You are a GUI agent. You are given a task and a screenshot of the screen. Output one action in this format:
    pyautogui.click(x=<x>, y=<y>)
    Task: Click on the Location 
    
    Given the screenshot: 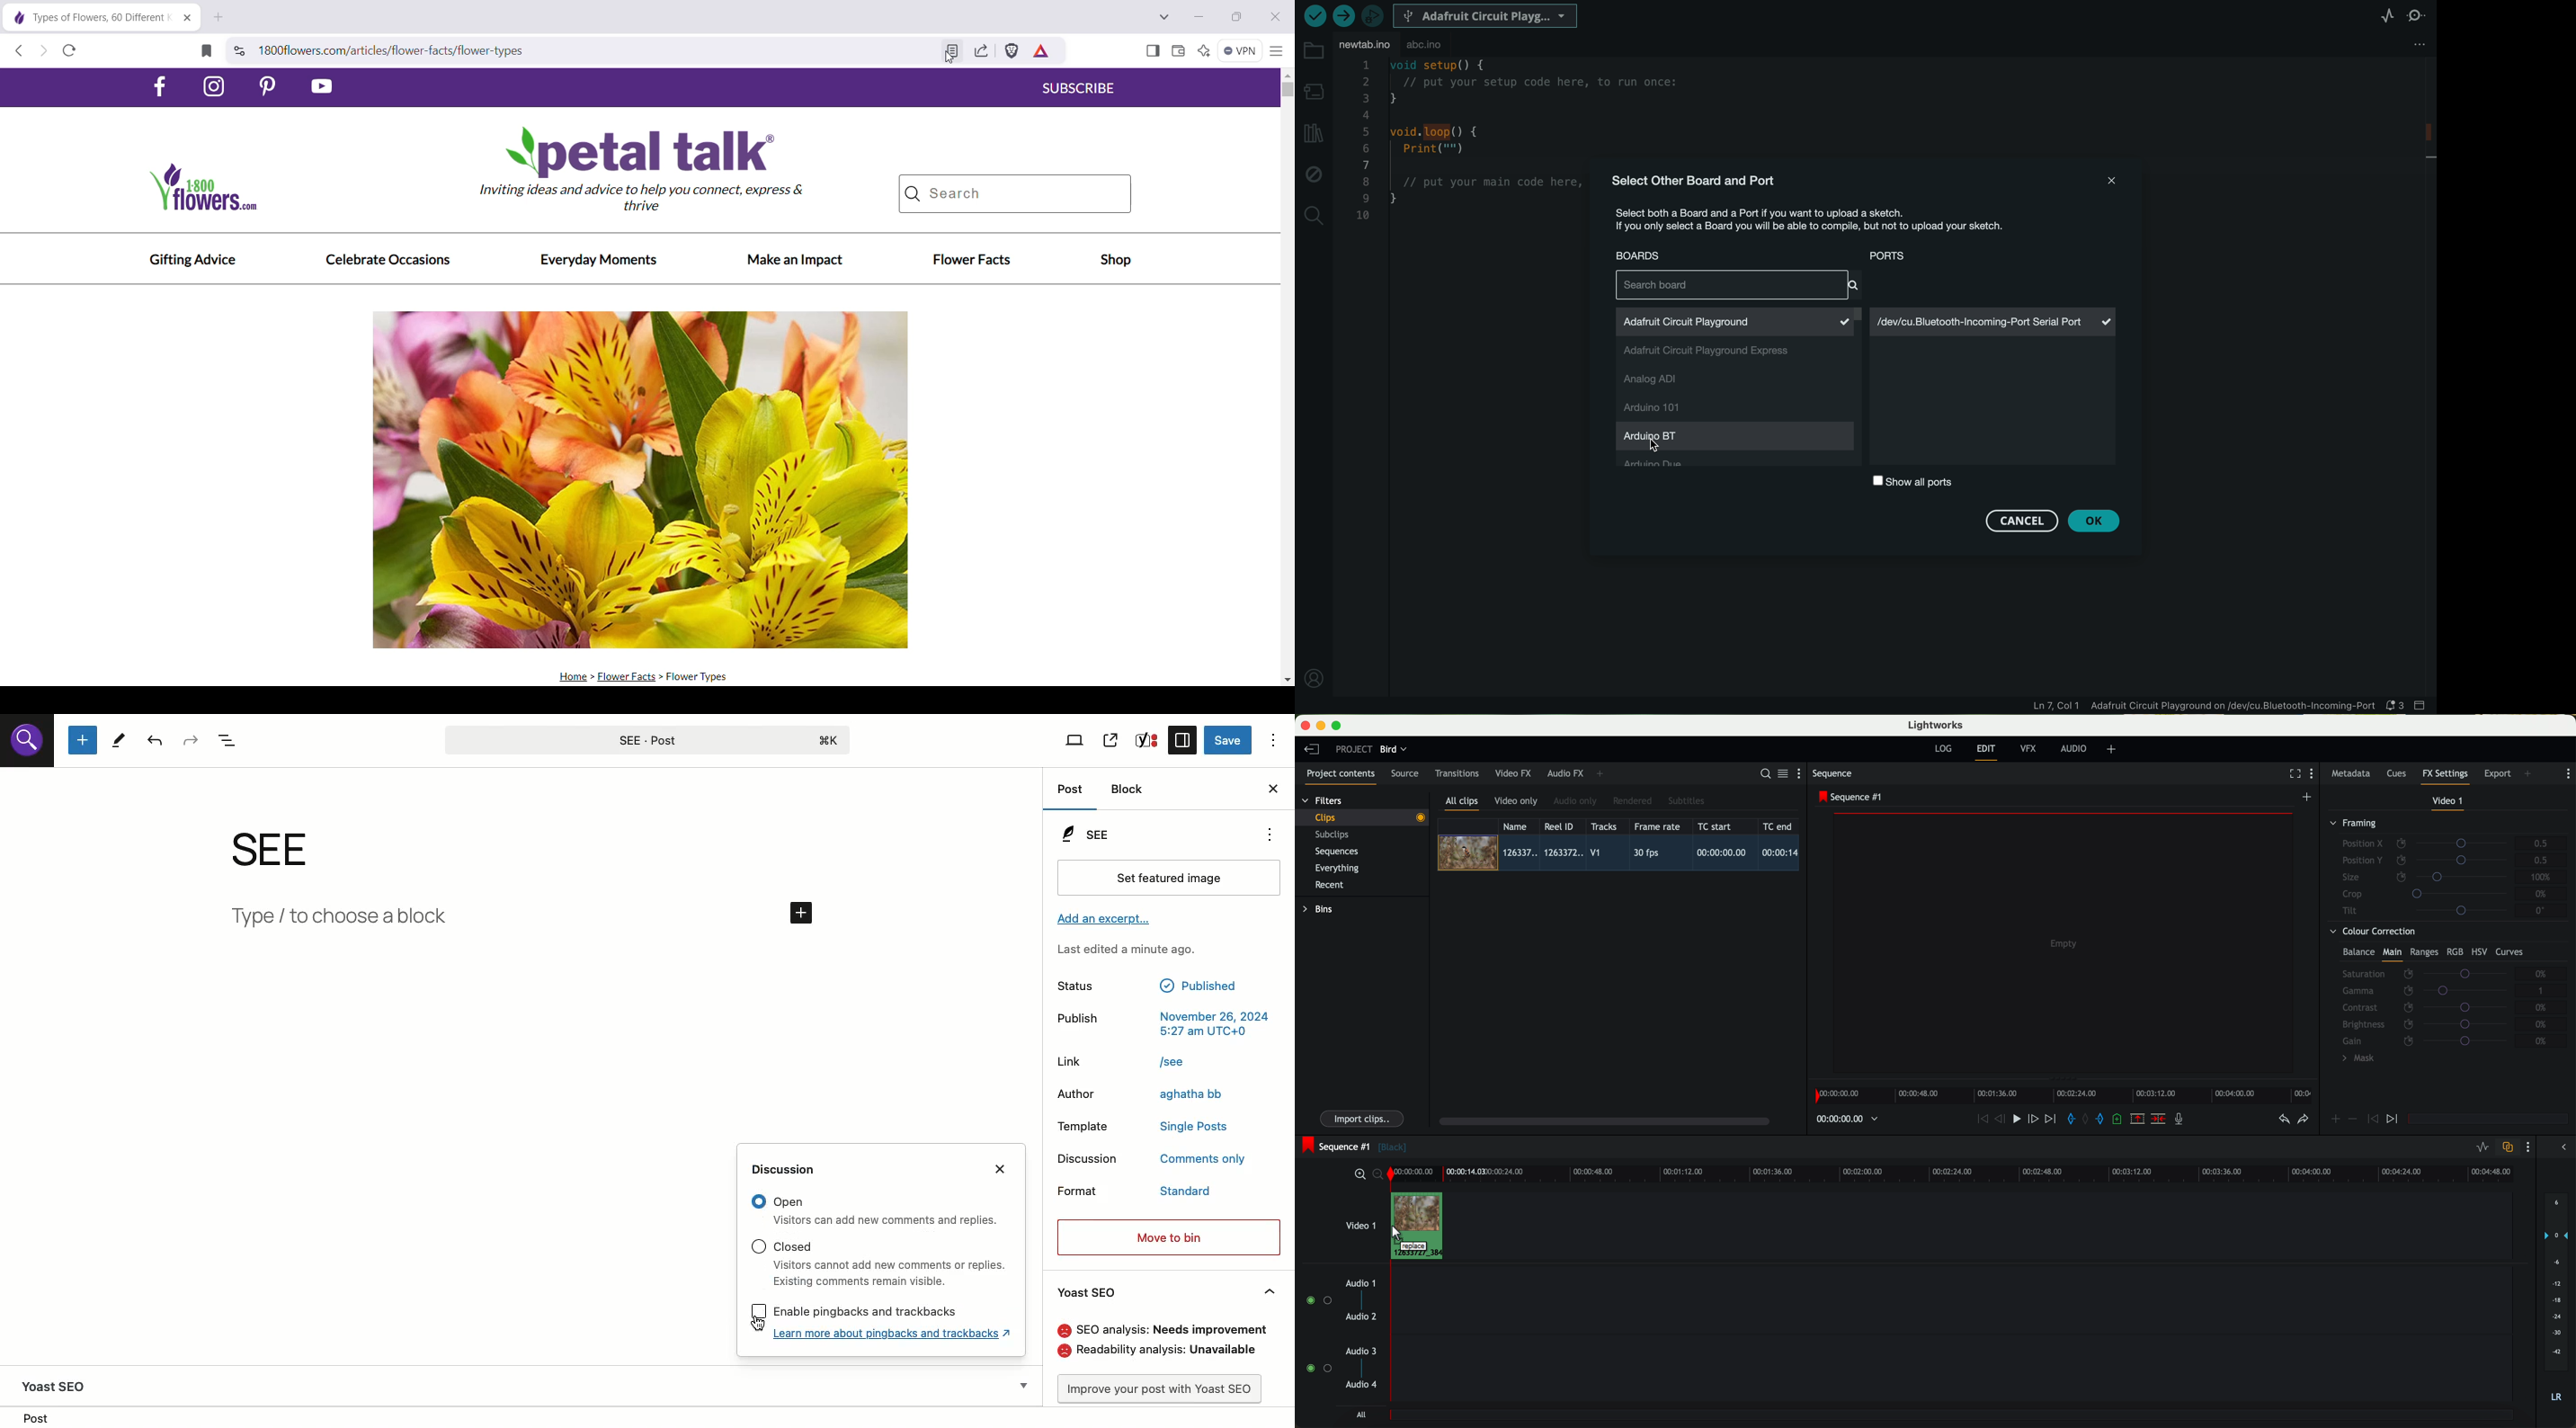 What is the action you would take?
    pyautogui.click(x=39, y=1417)
    